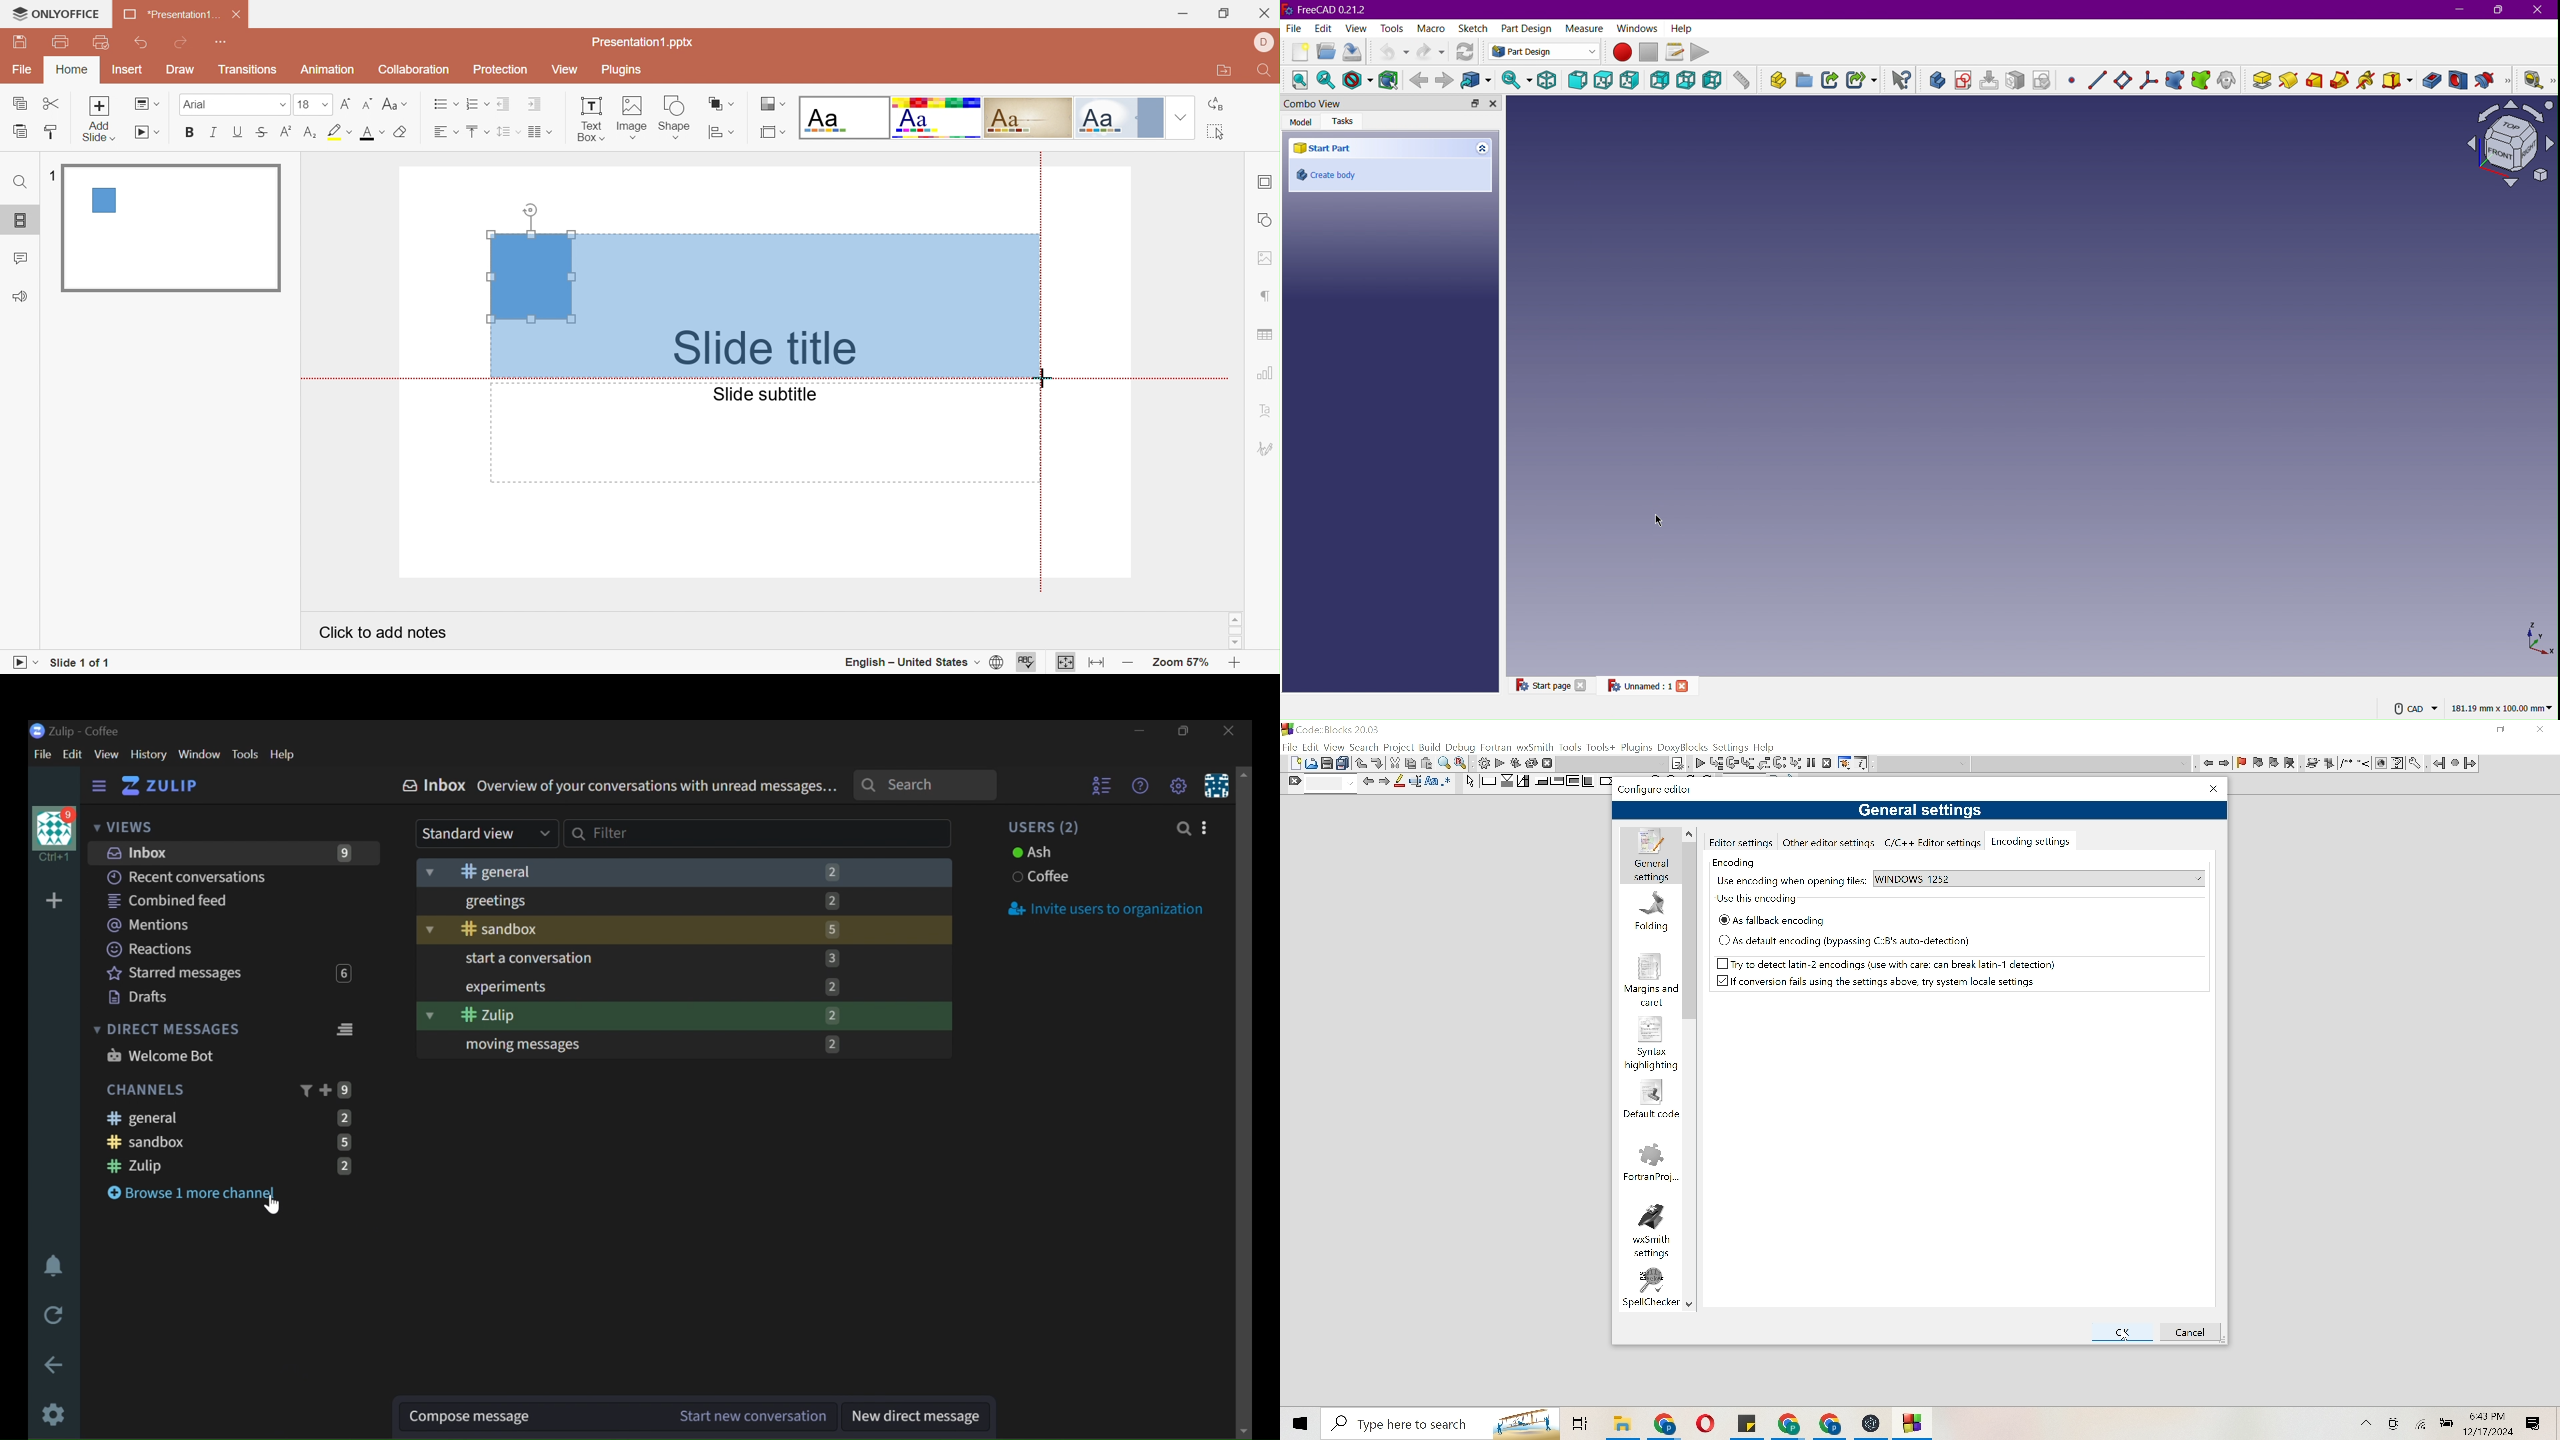 The width and height of the screenshot is (2576, 1456). Describe the element at coordinates (1105, 910) in the screenshot. I see `INVITE USERS TO ORGANISATION` at that location.